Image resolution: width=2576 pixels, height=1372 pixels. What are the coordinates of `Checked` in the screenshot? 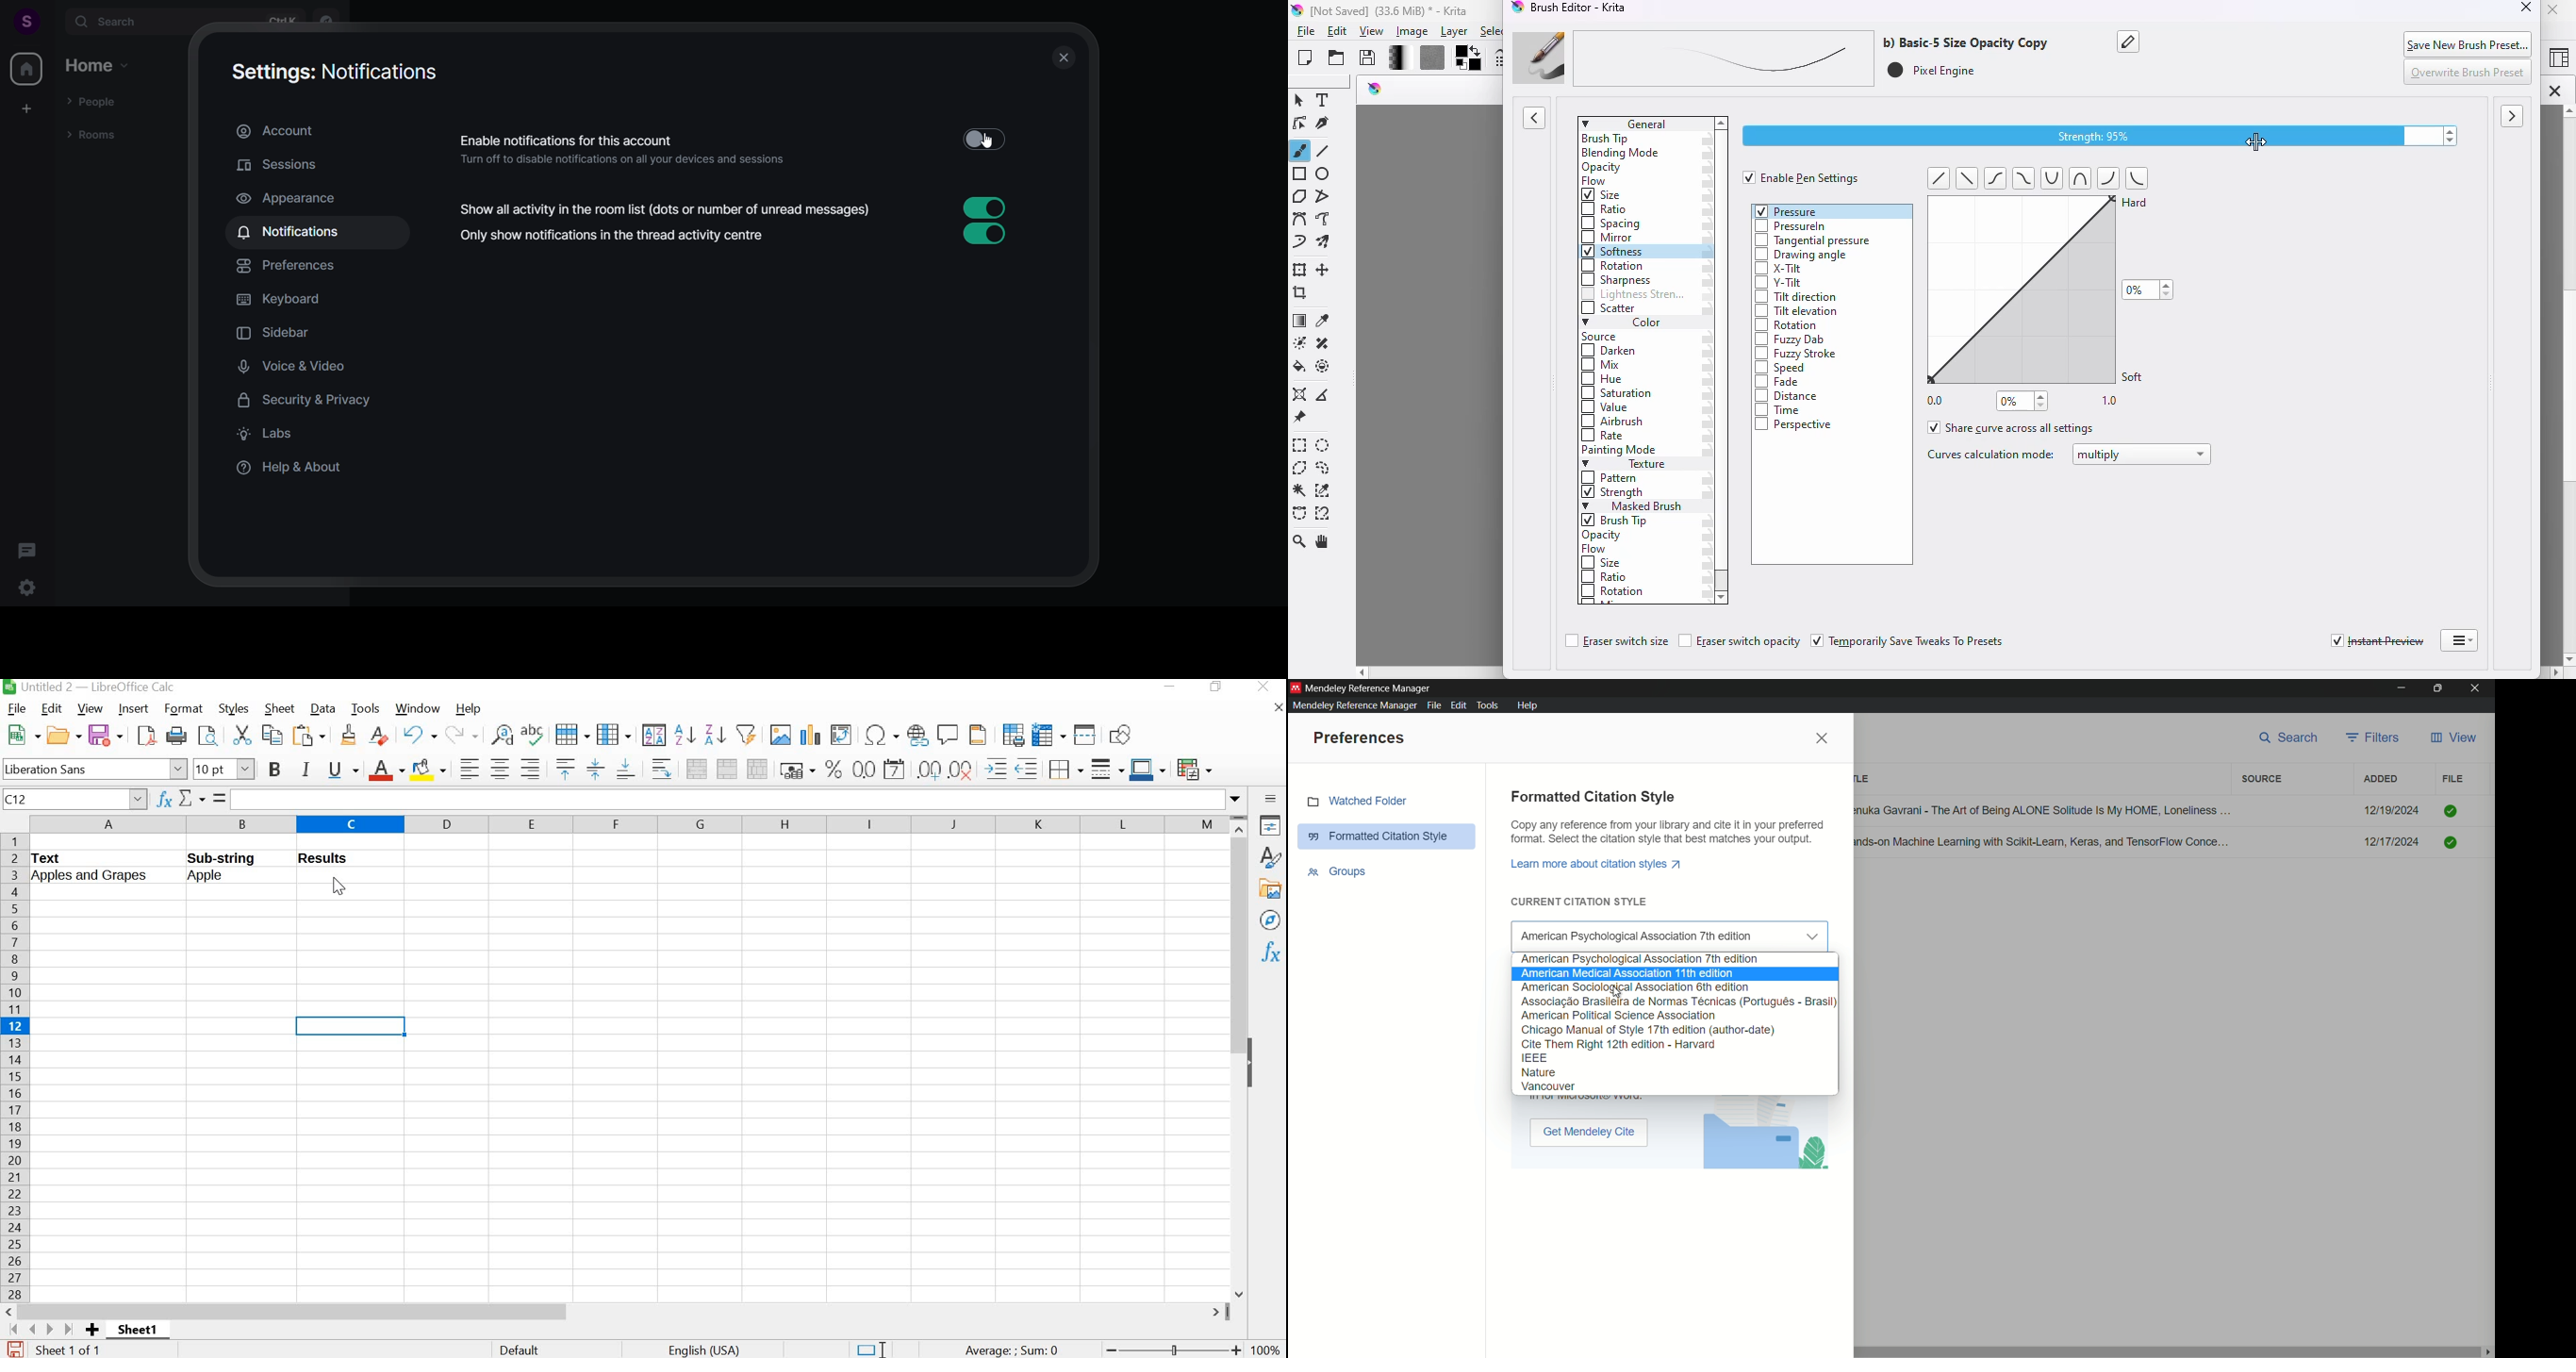 It's located at (2450, 841).